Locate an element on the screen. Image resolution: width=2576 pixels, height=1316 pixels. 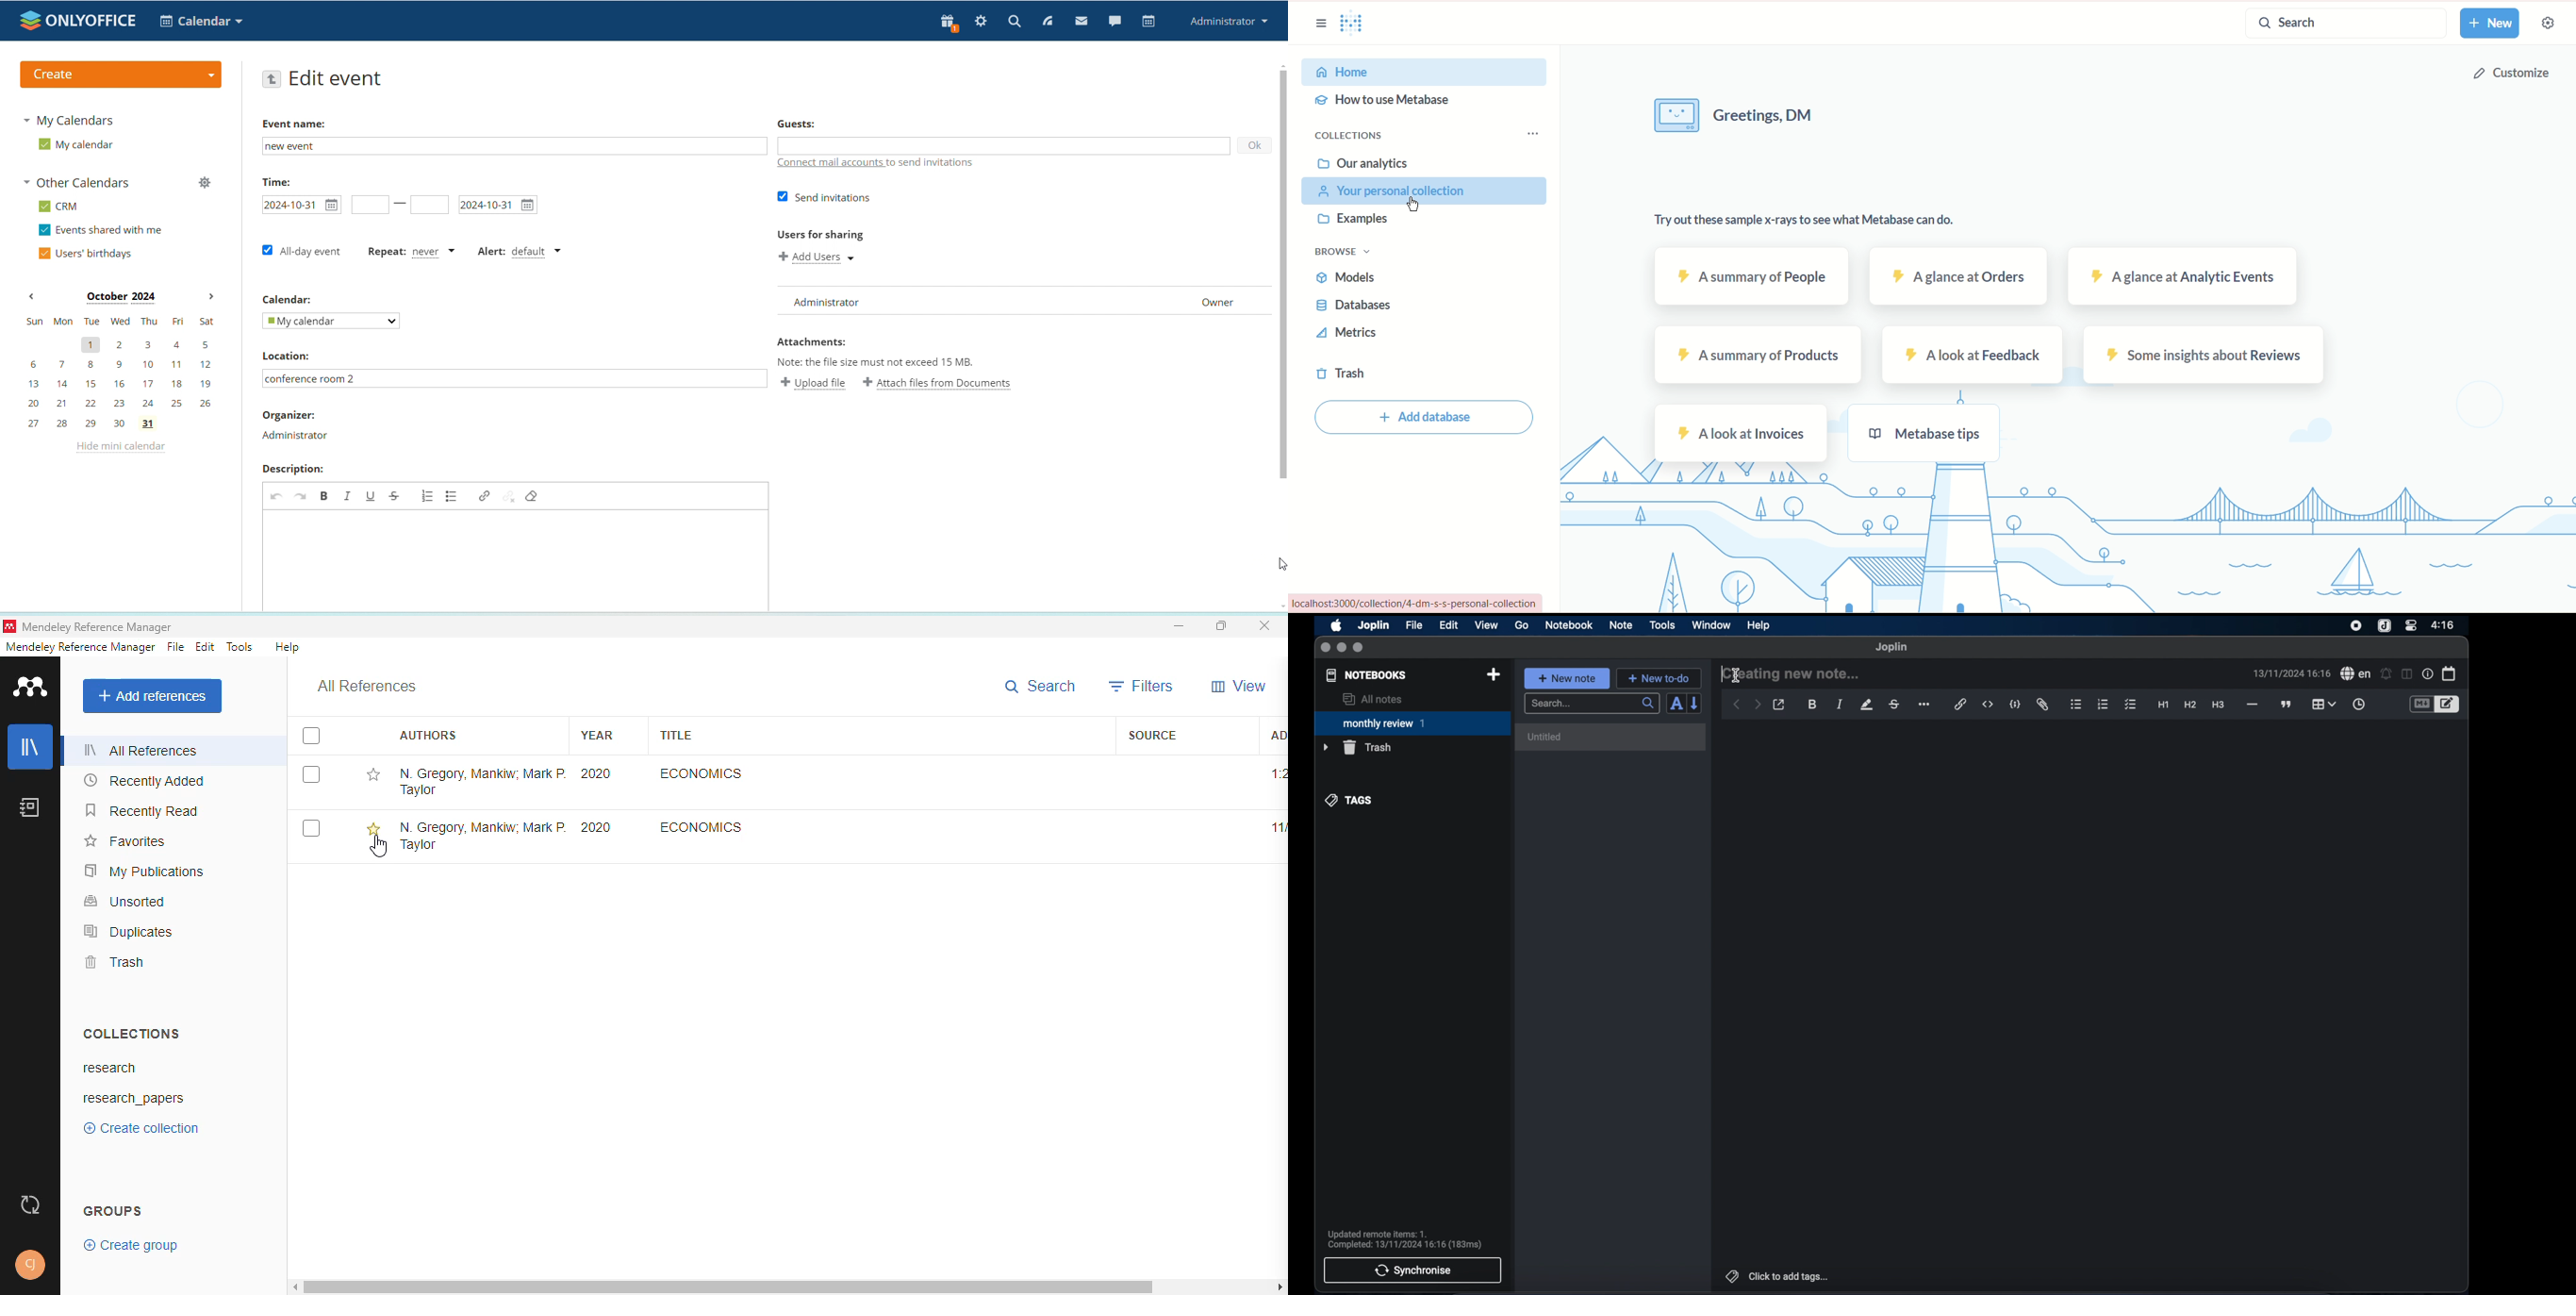
horizontal rule is located at coordinates (2251, 705).